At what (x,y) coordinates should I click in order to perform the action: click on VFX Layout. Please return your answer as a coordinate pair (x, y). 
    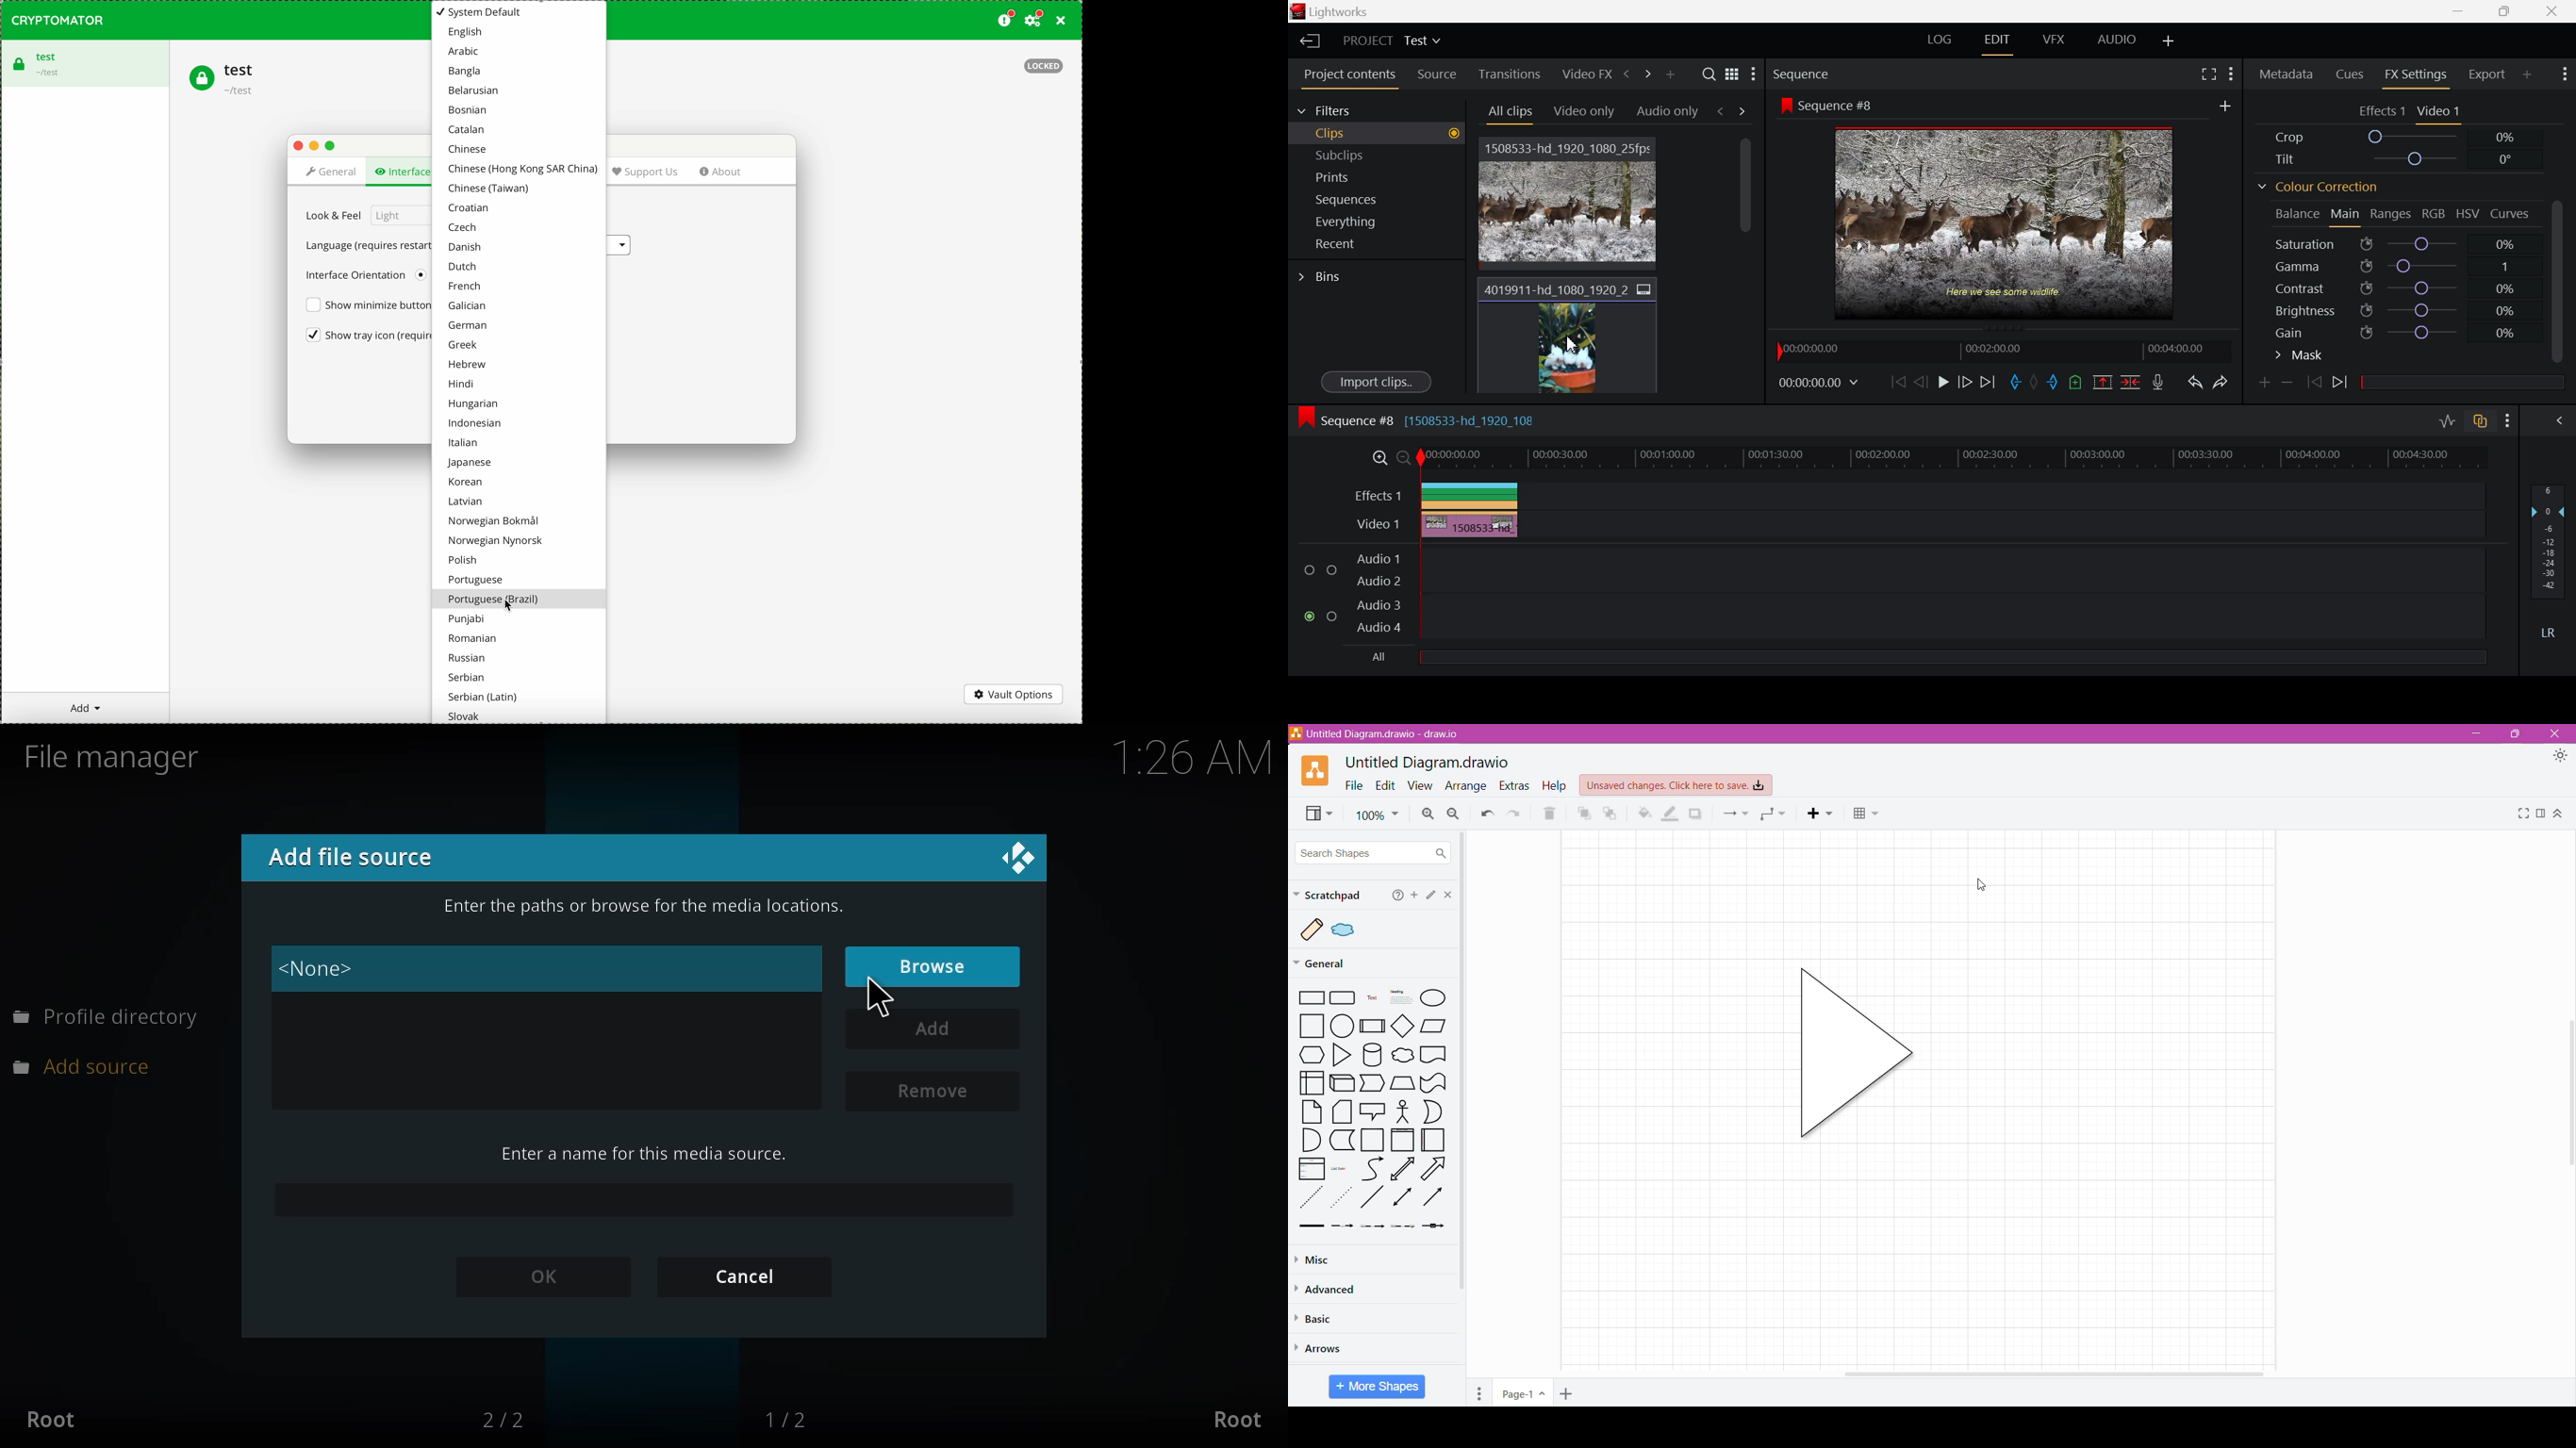
    Looking at the image, I should click on (2053, 39).